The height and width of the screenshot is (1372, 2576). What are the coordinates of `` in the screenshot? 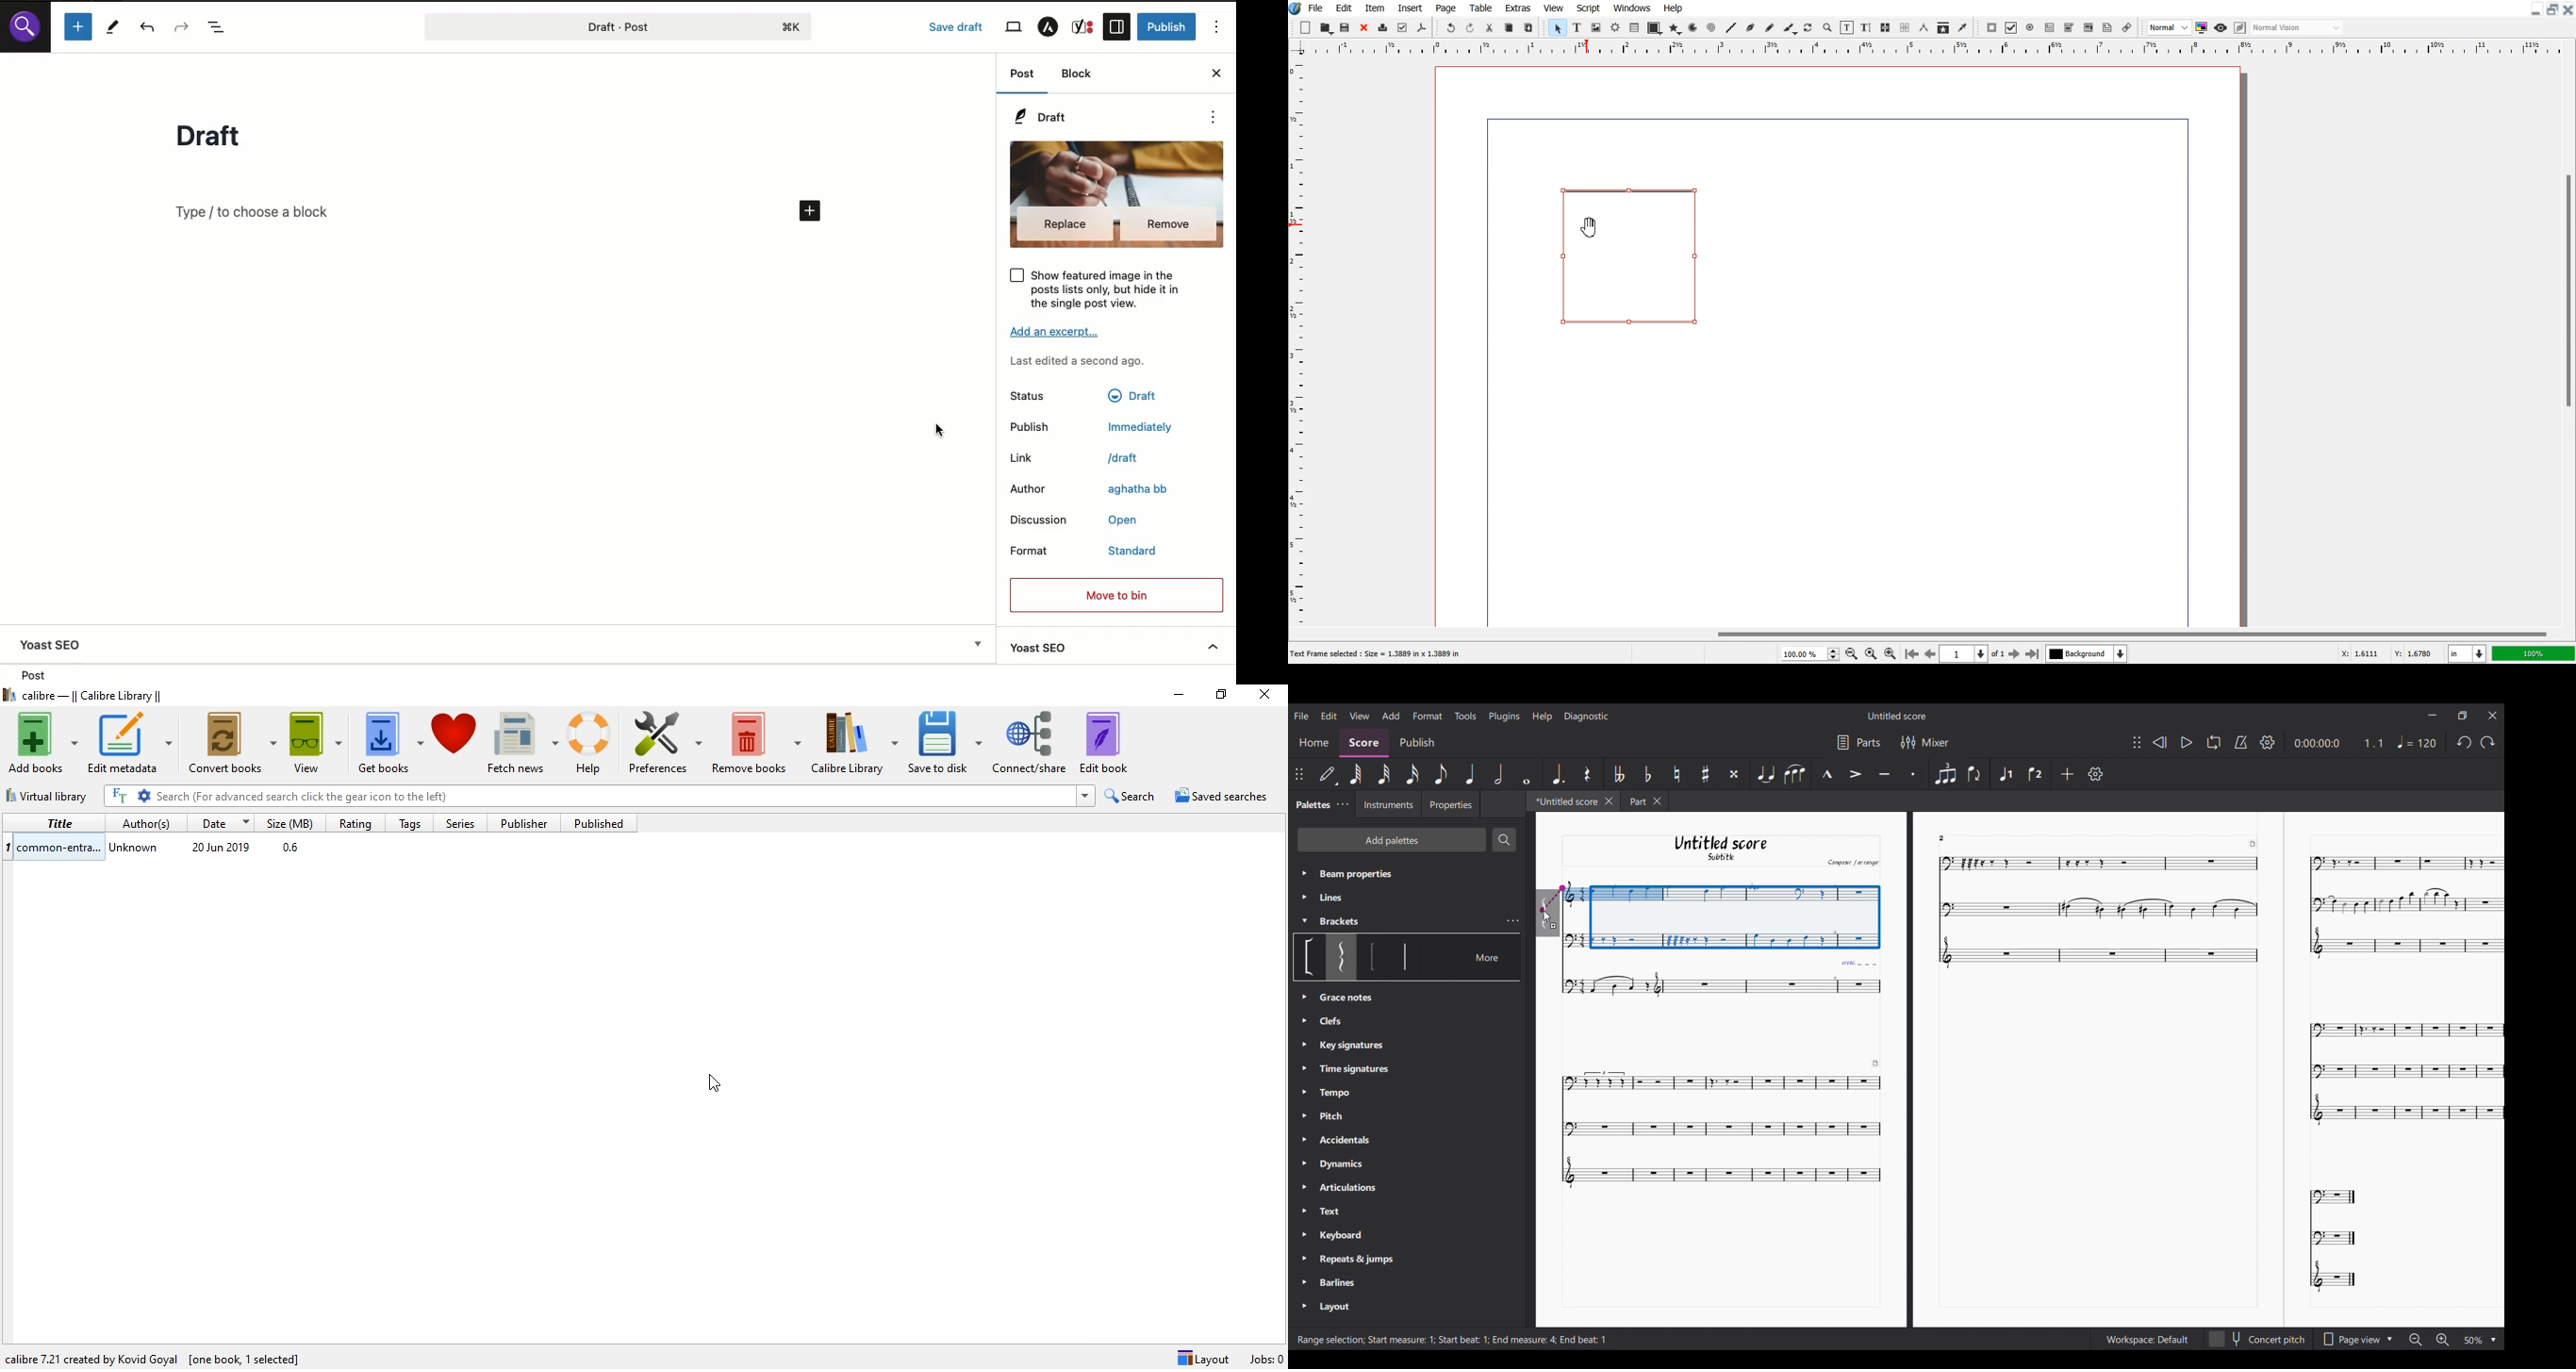 It's located at (1725, 1128).